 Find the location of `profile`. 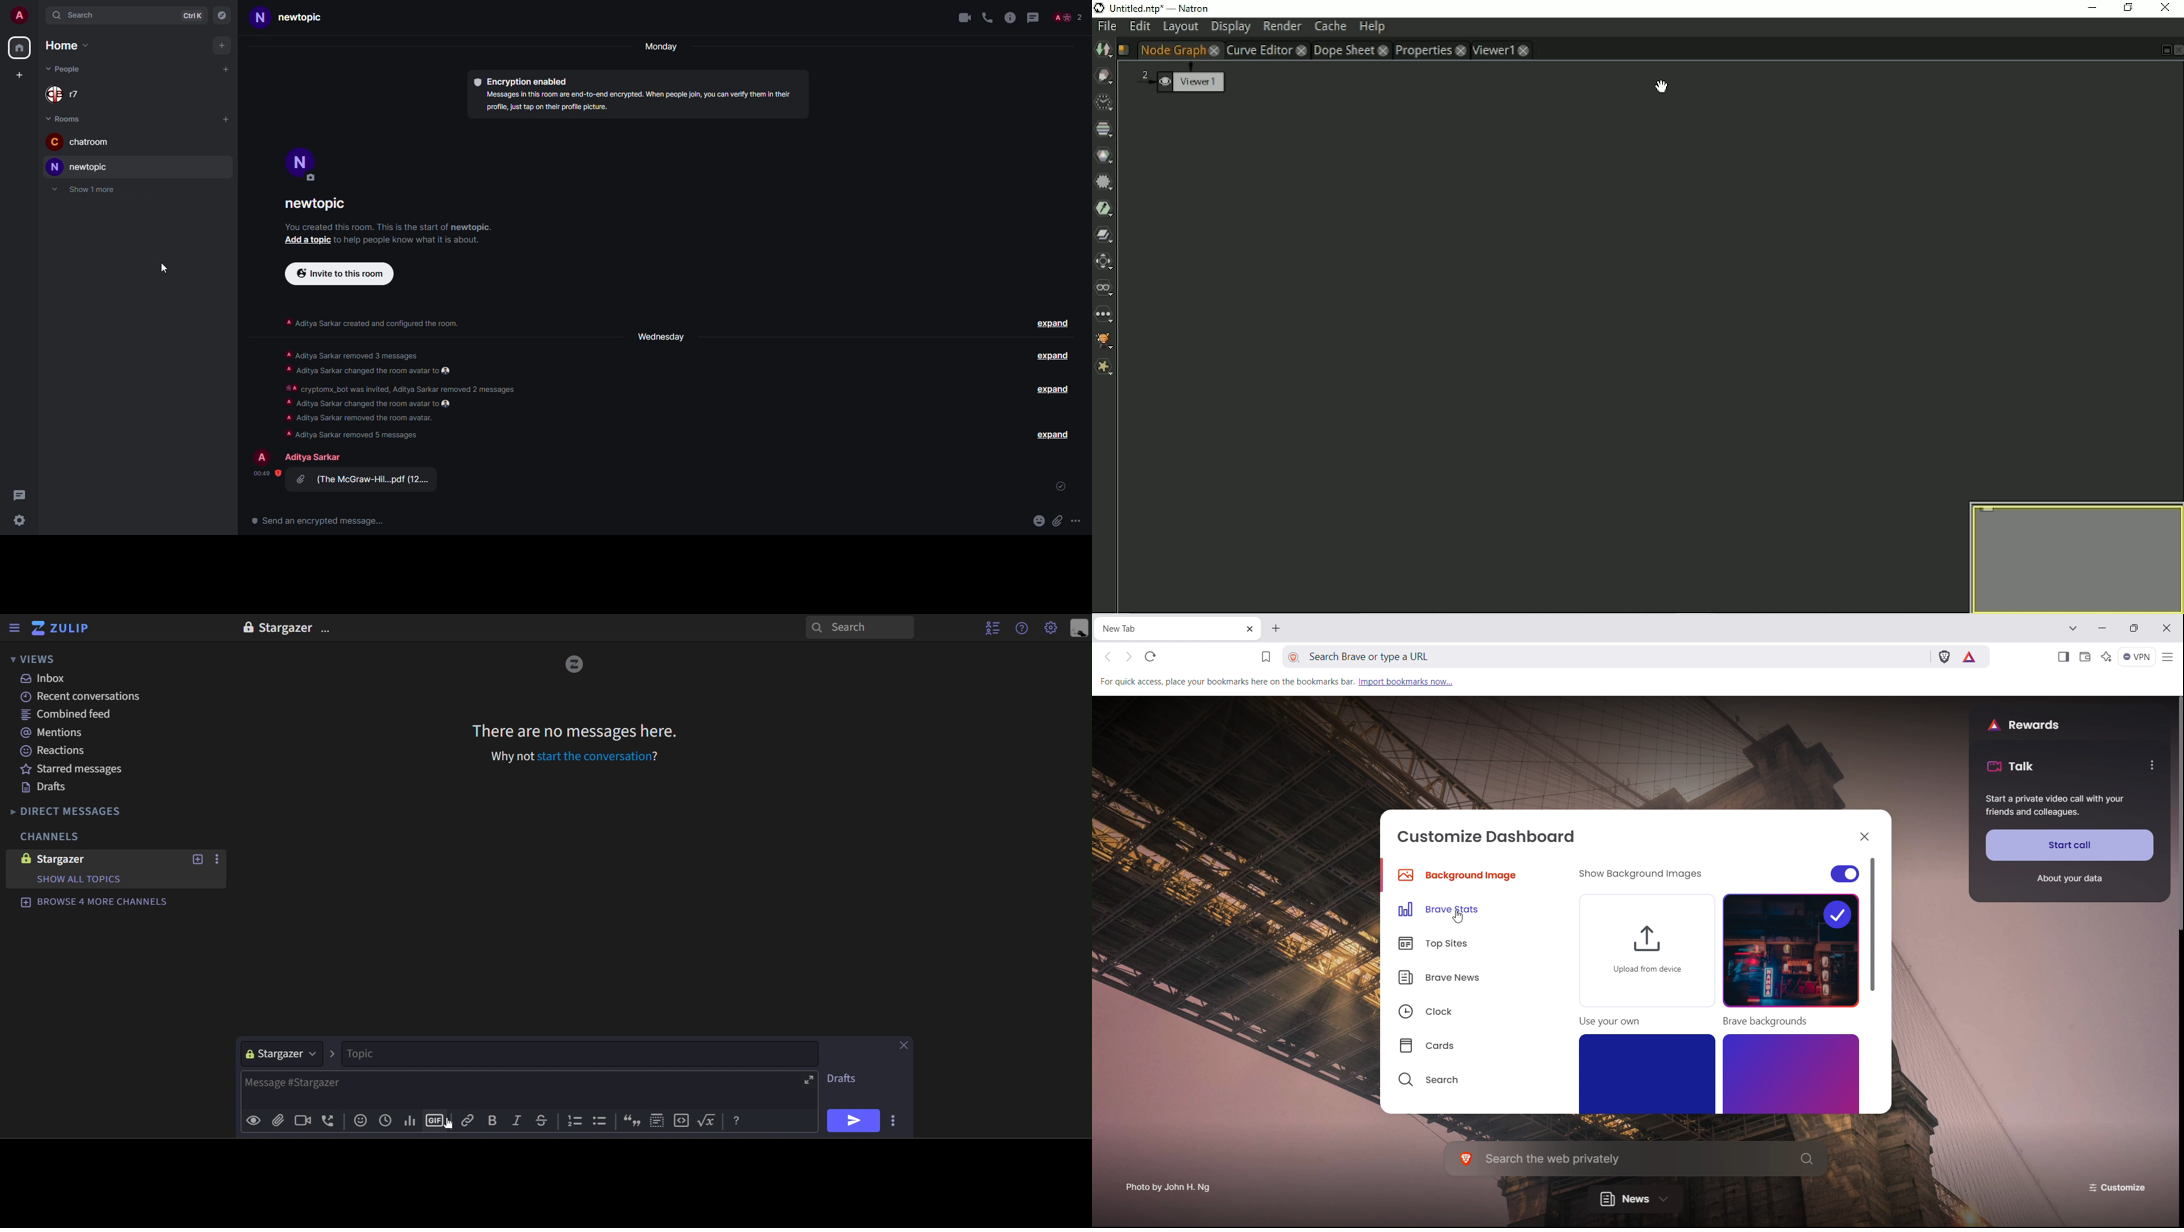

profile is located at coordinates (301, 164).